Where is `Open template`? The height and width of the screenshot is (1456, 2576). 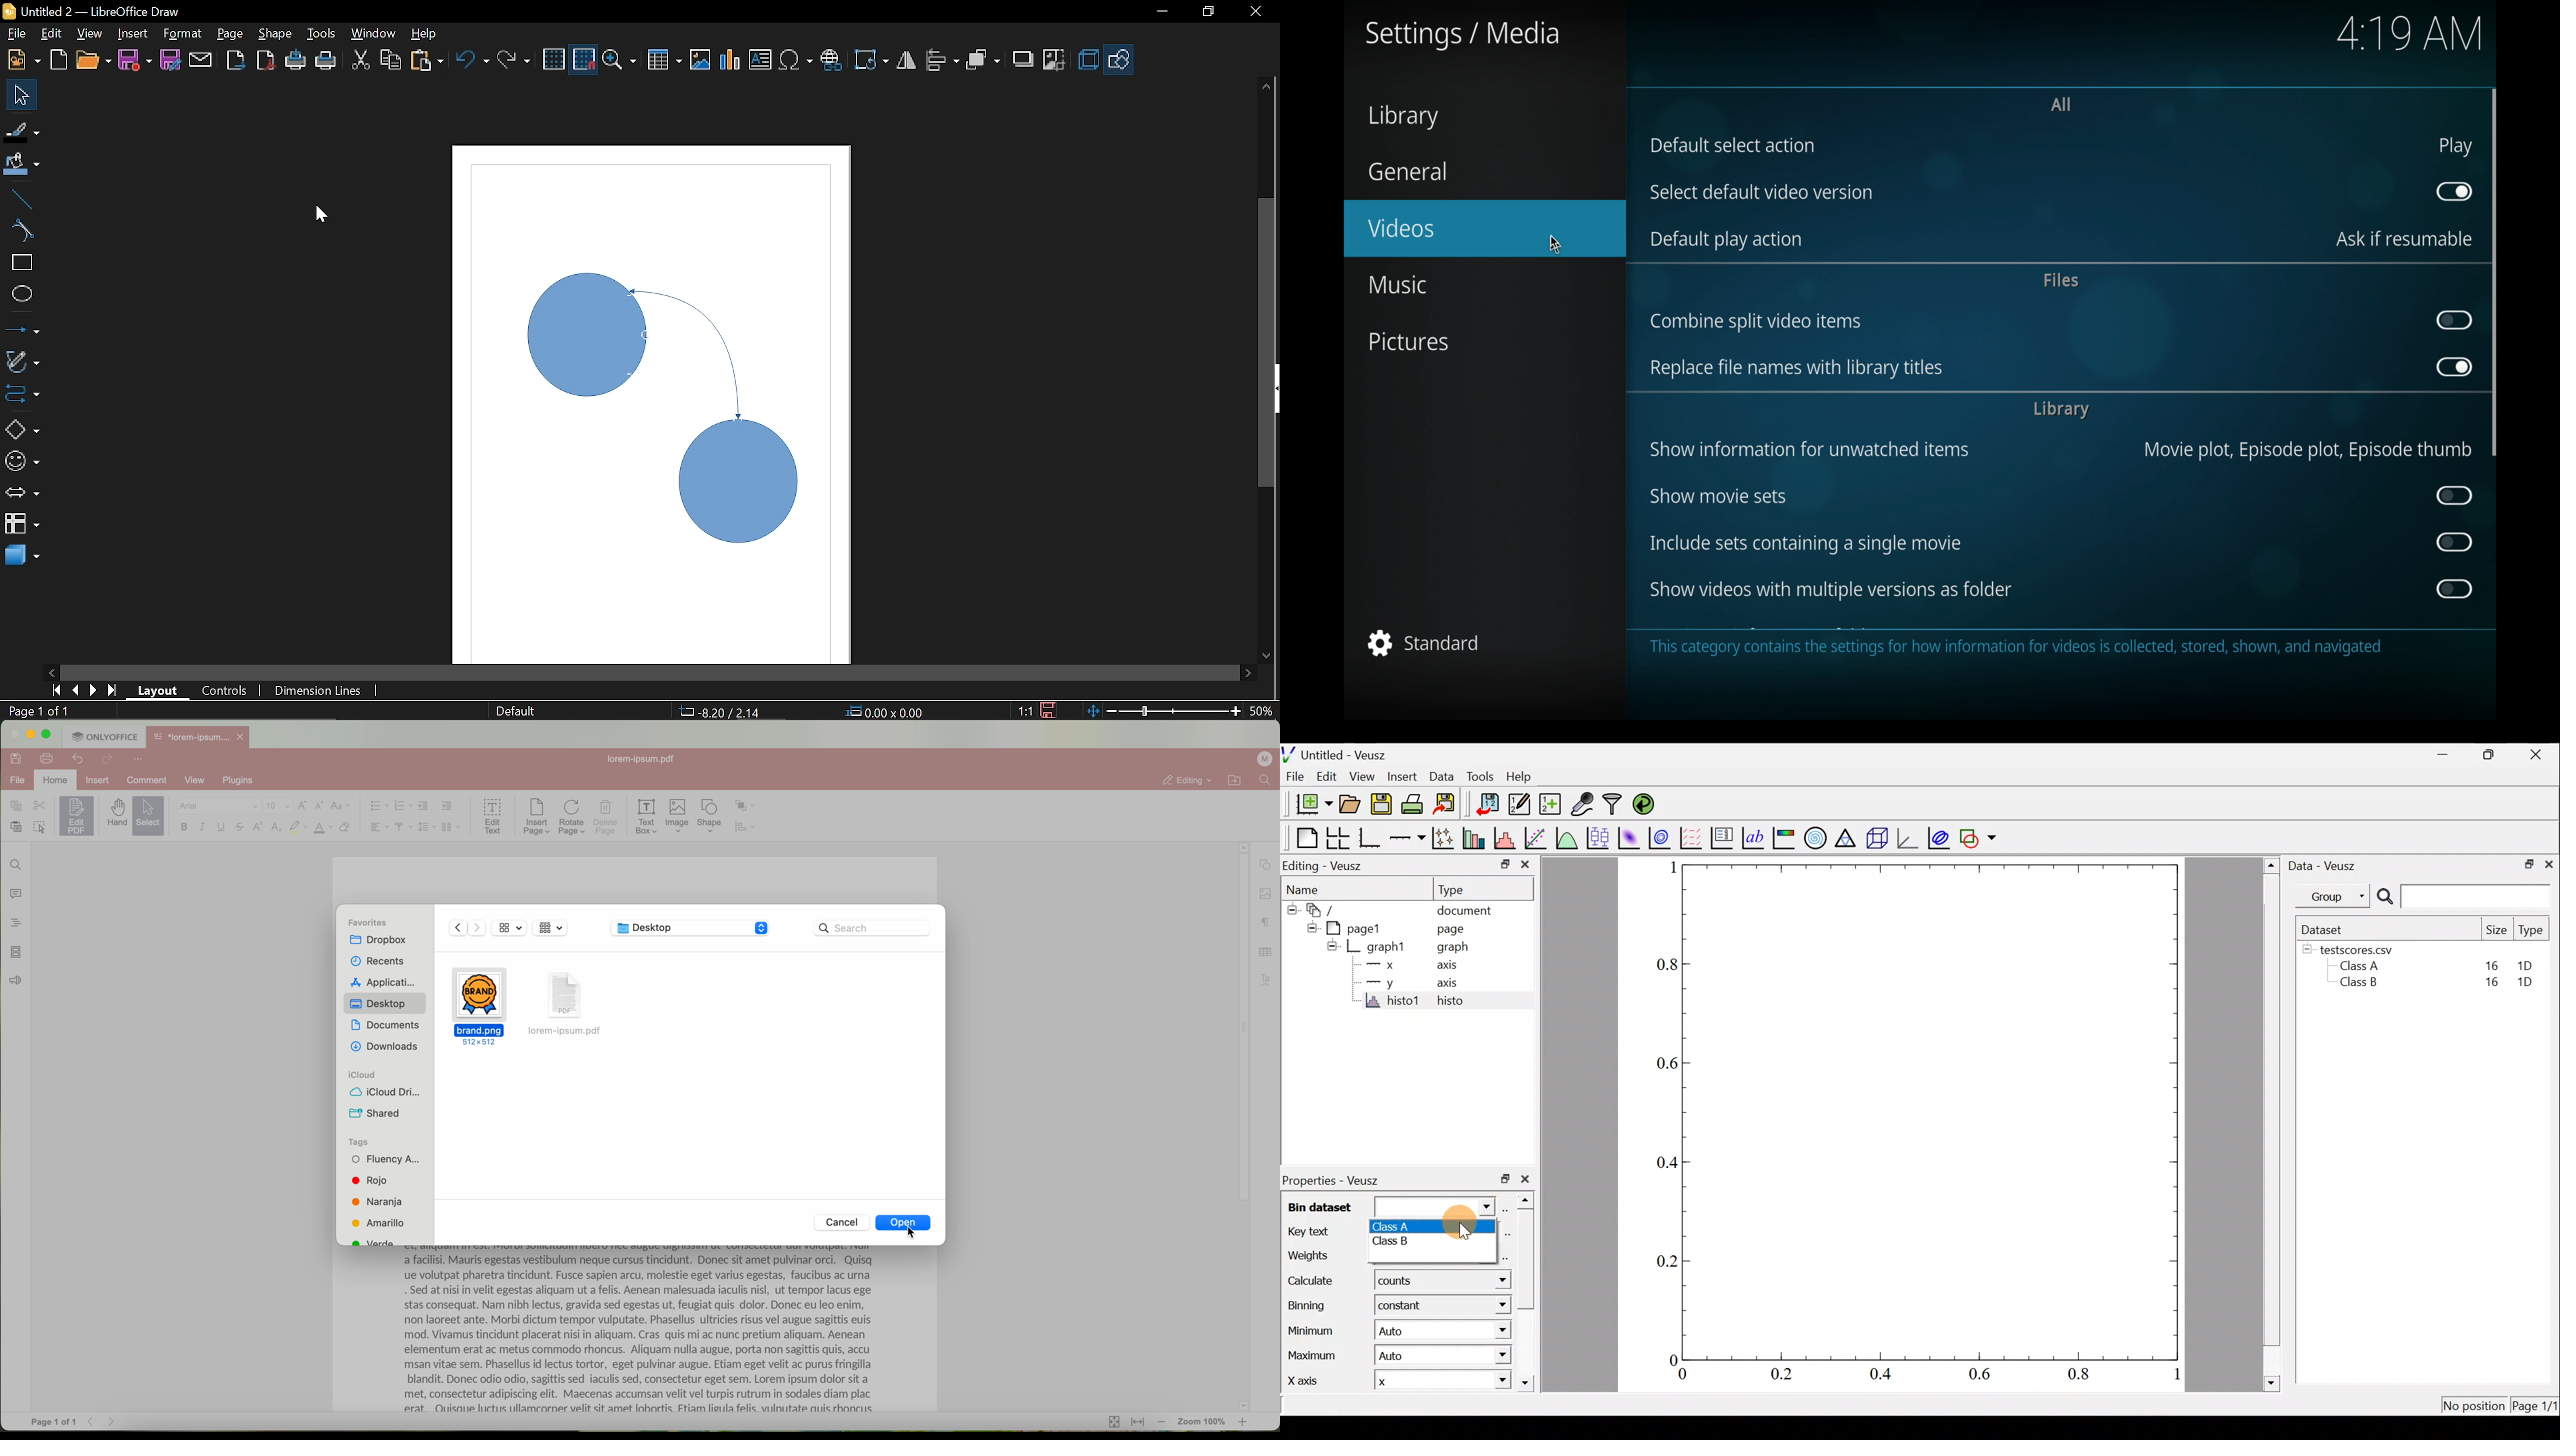
Open template is located at coordinates (58, 60).